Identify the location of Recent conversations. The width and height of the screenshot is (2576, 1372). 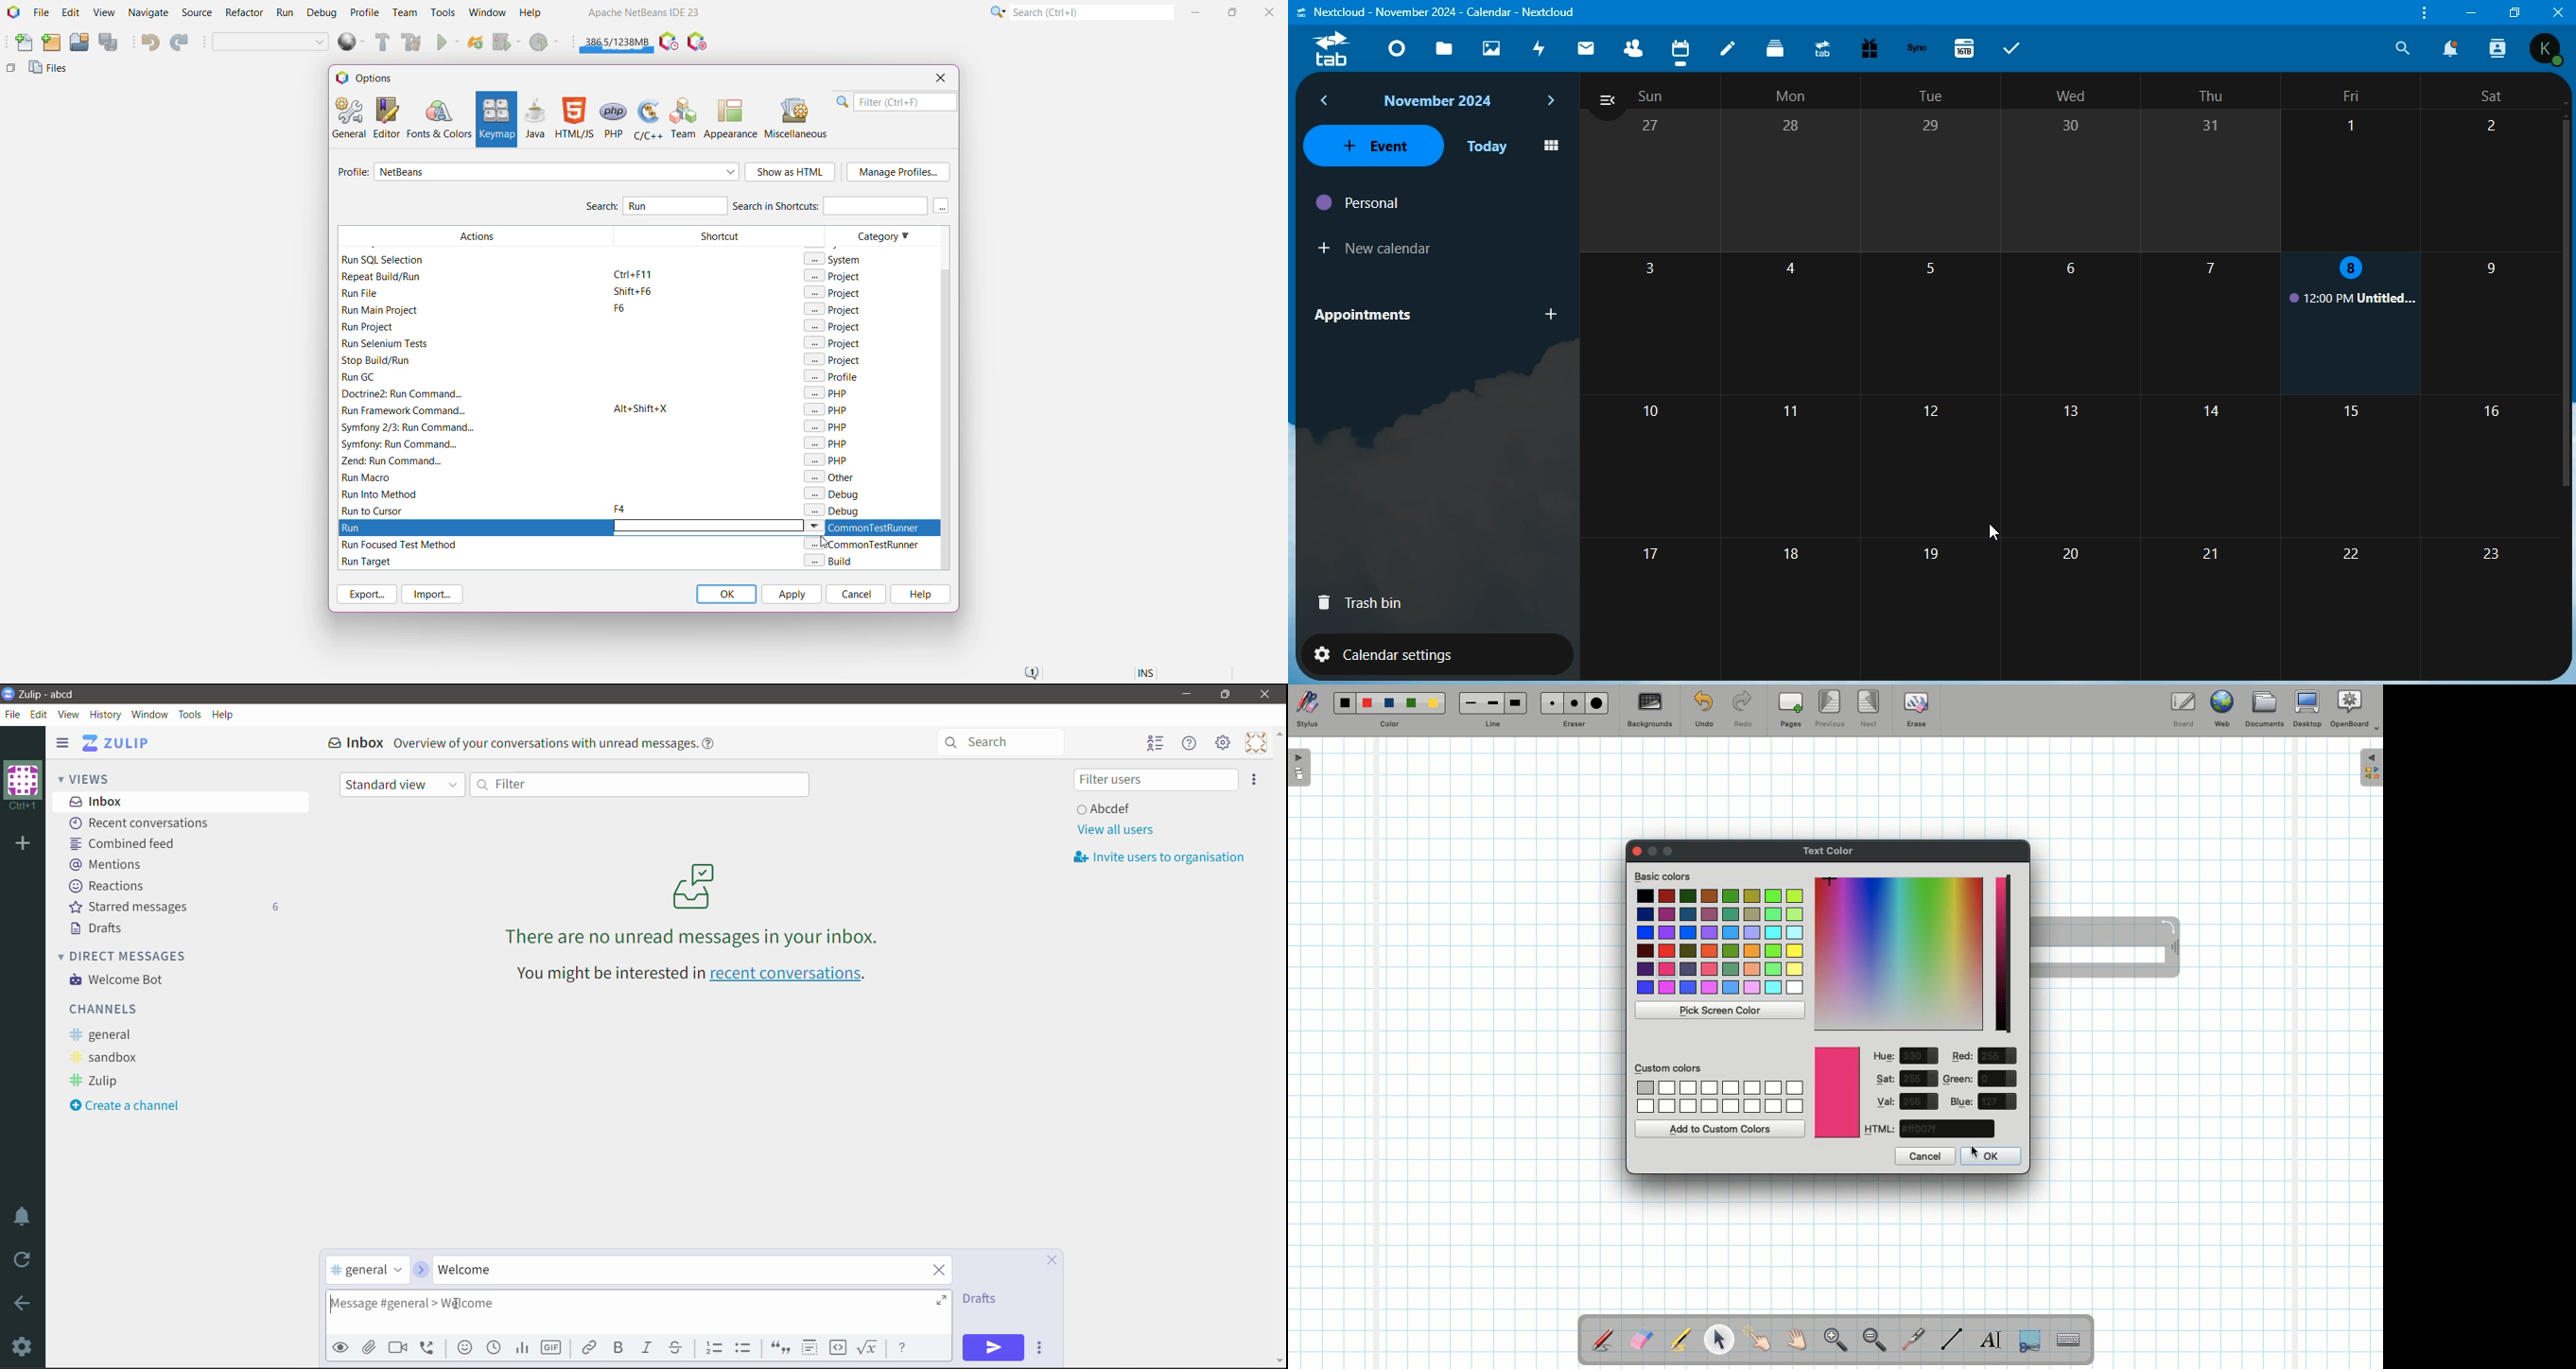
(143, 824).